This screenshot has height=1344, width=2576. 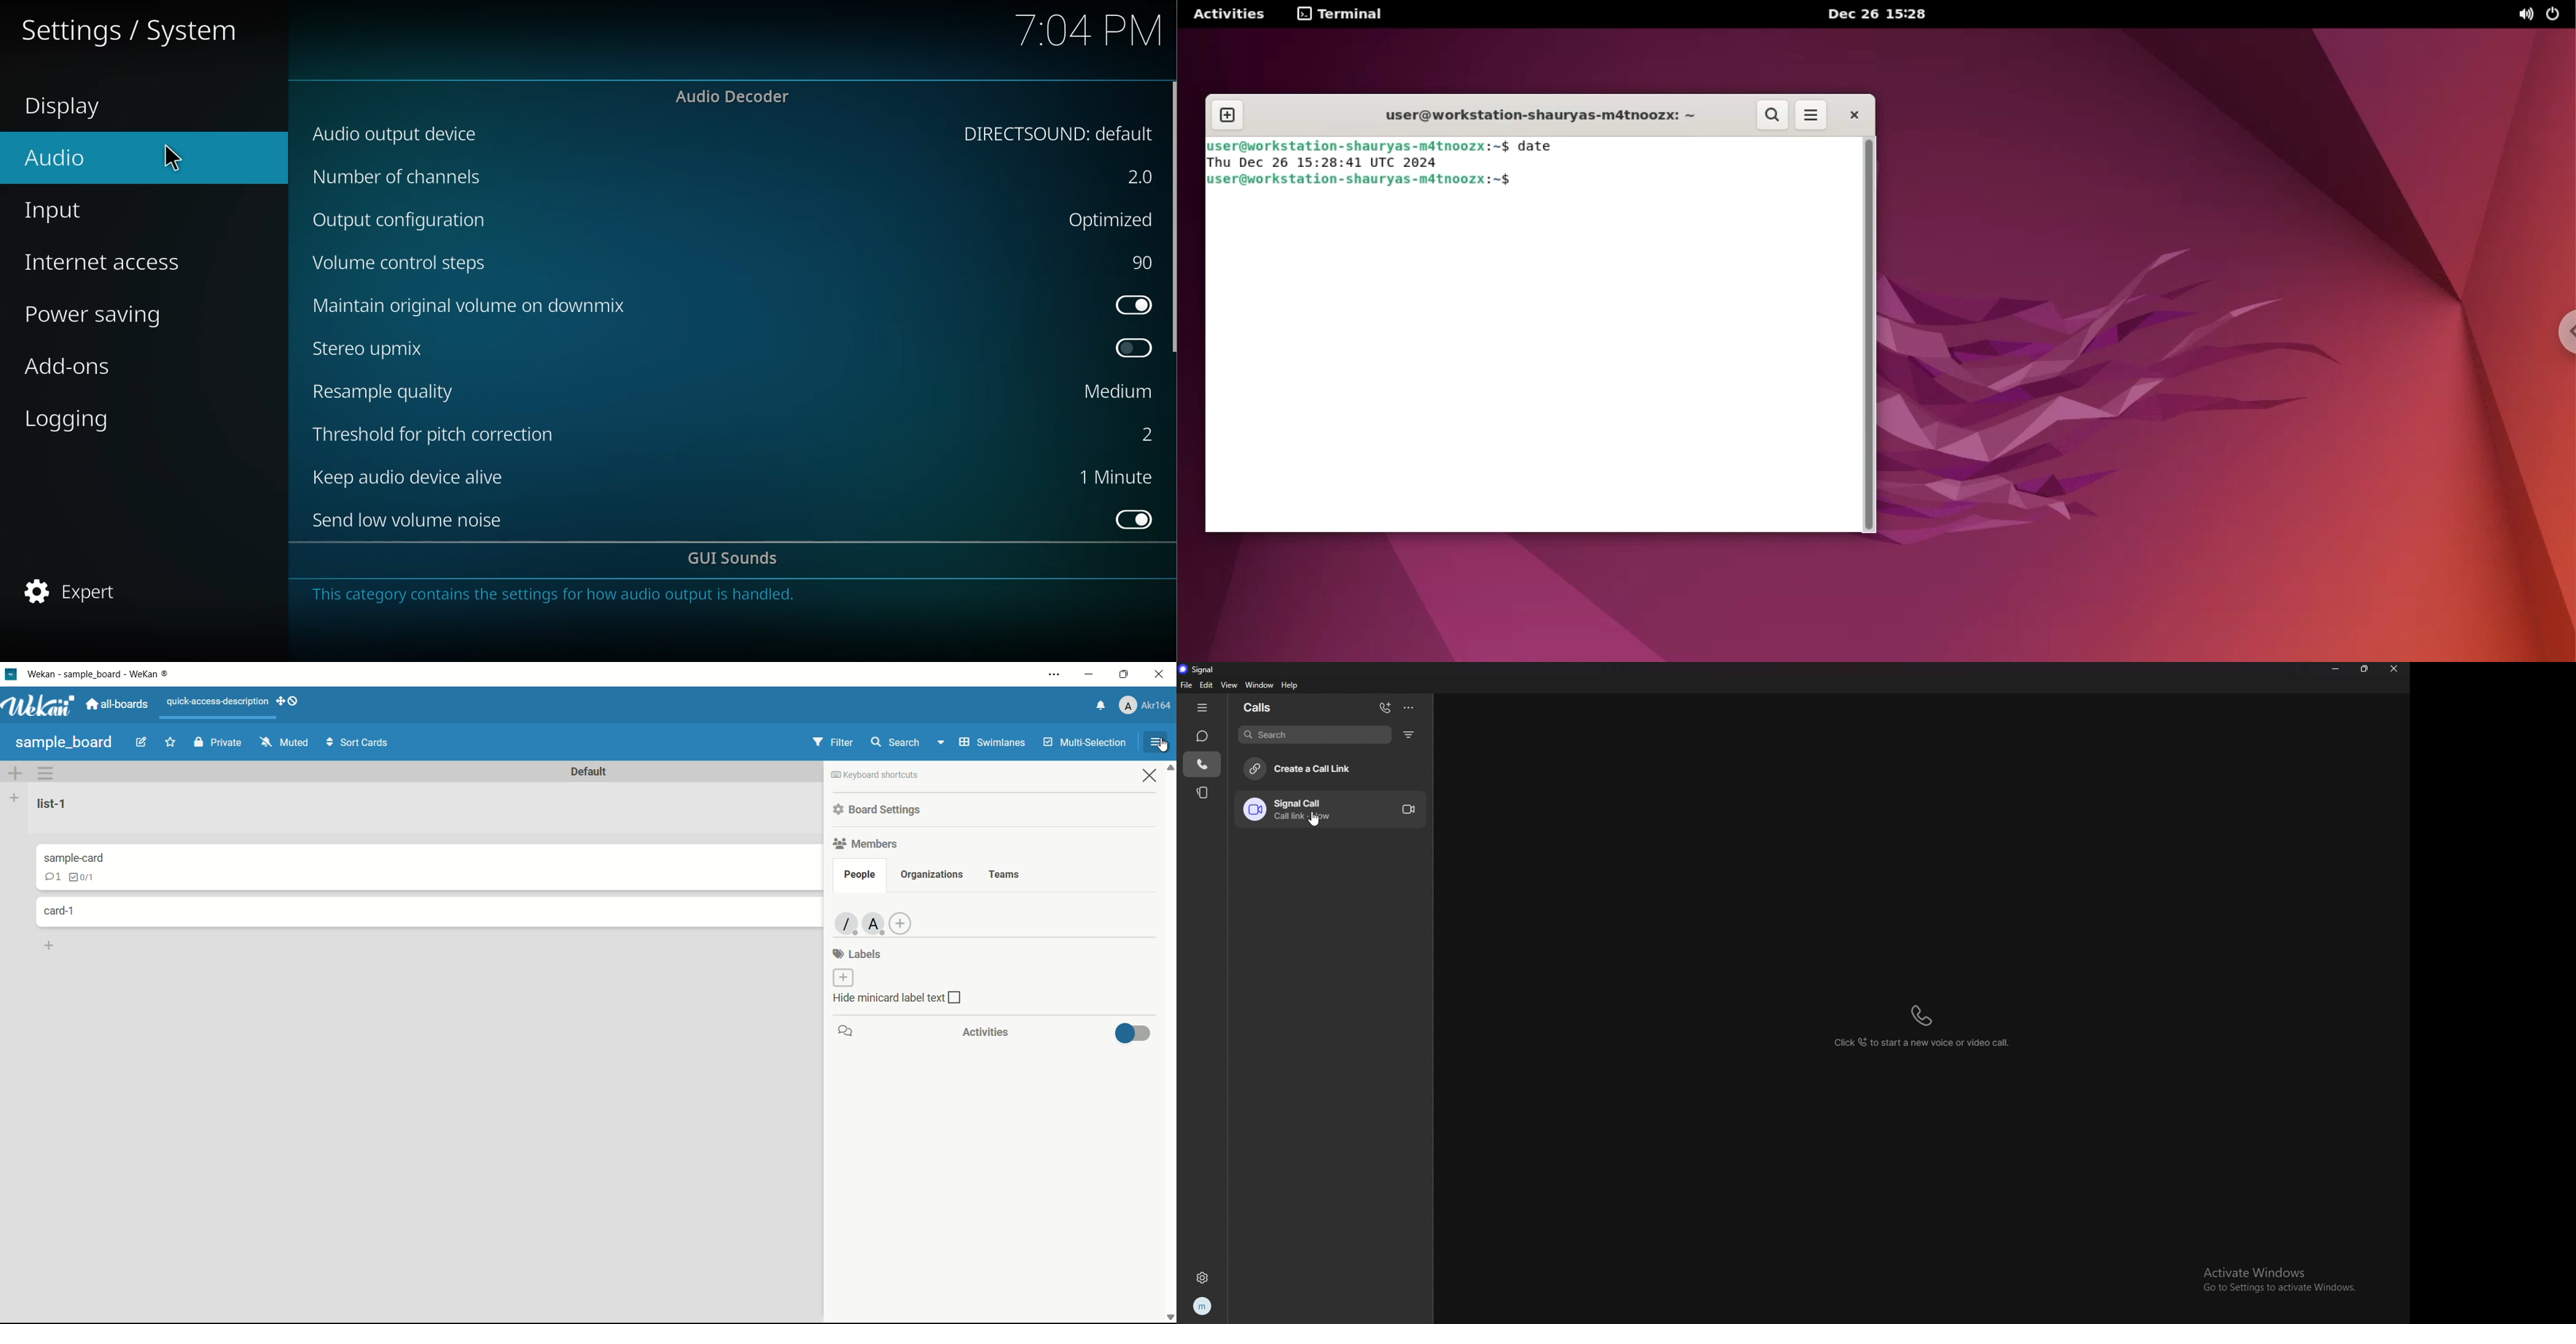 I want to click on app icon, so click(x=12, y=674).